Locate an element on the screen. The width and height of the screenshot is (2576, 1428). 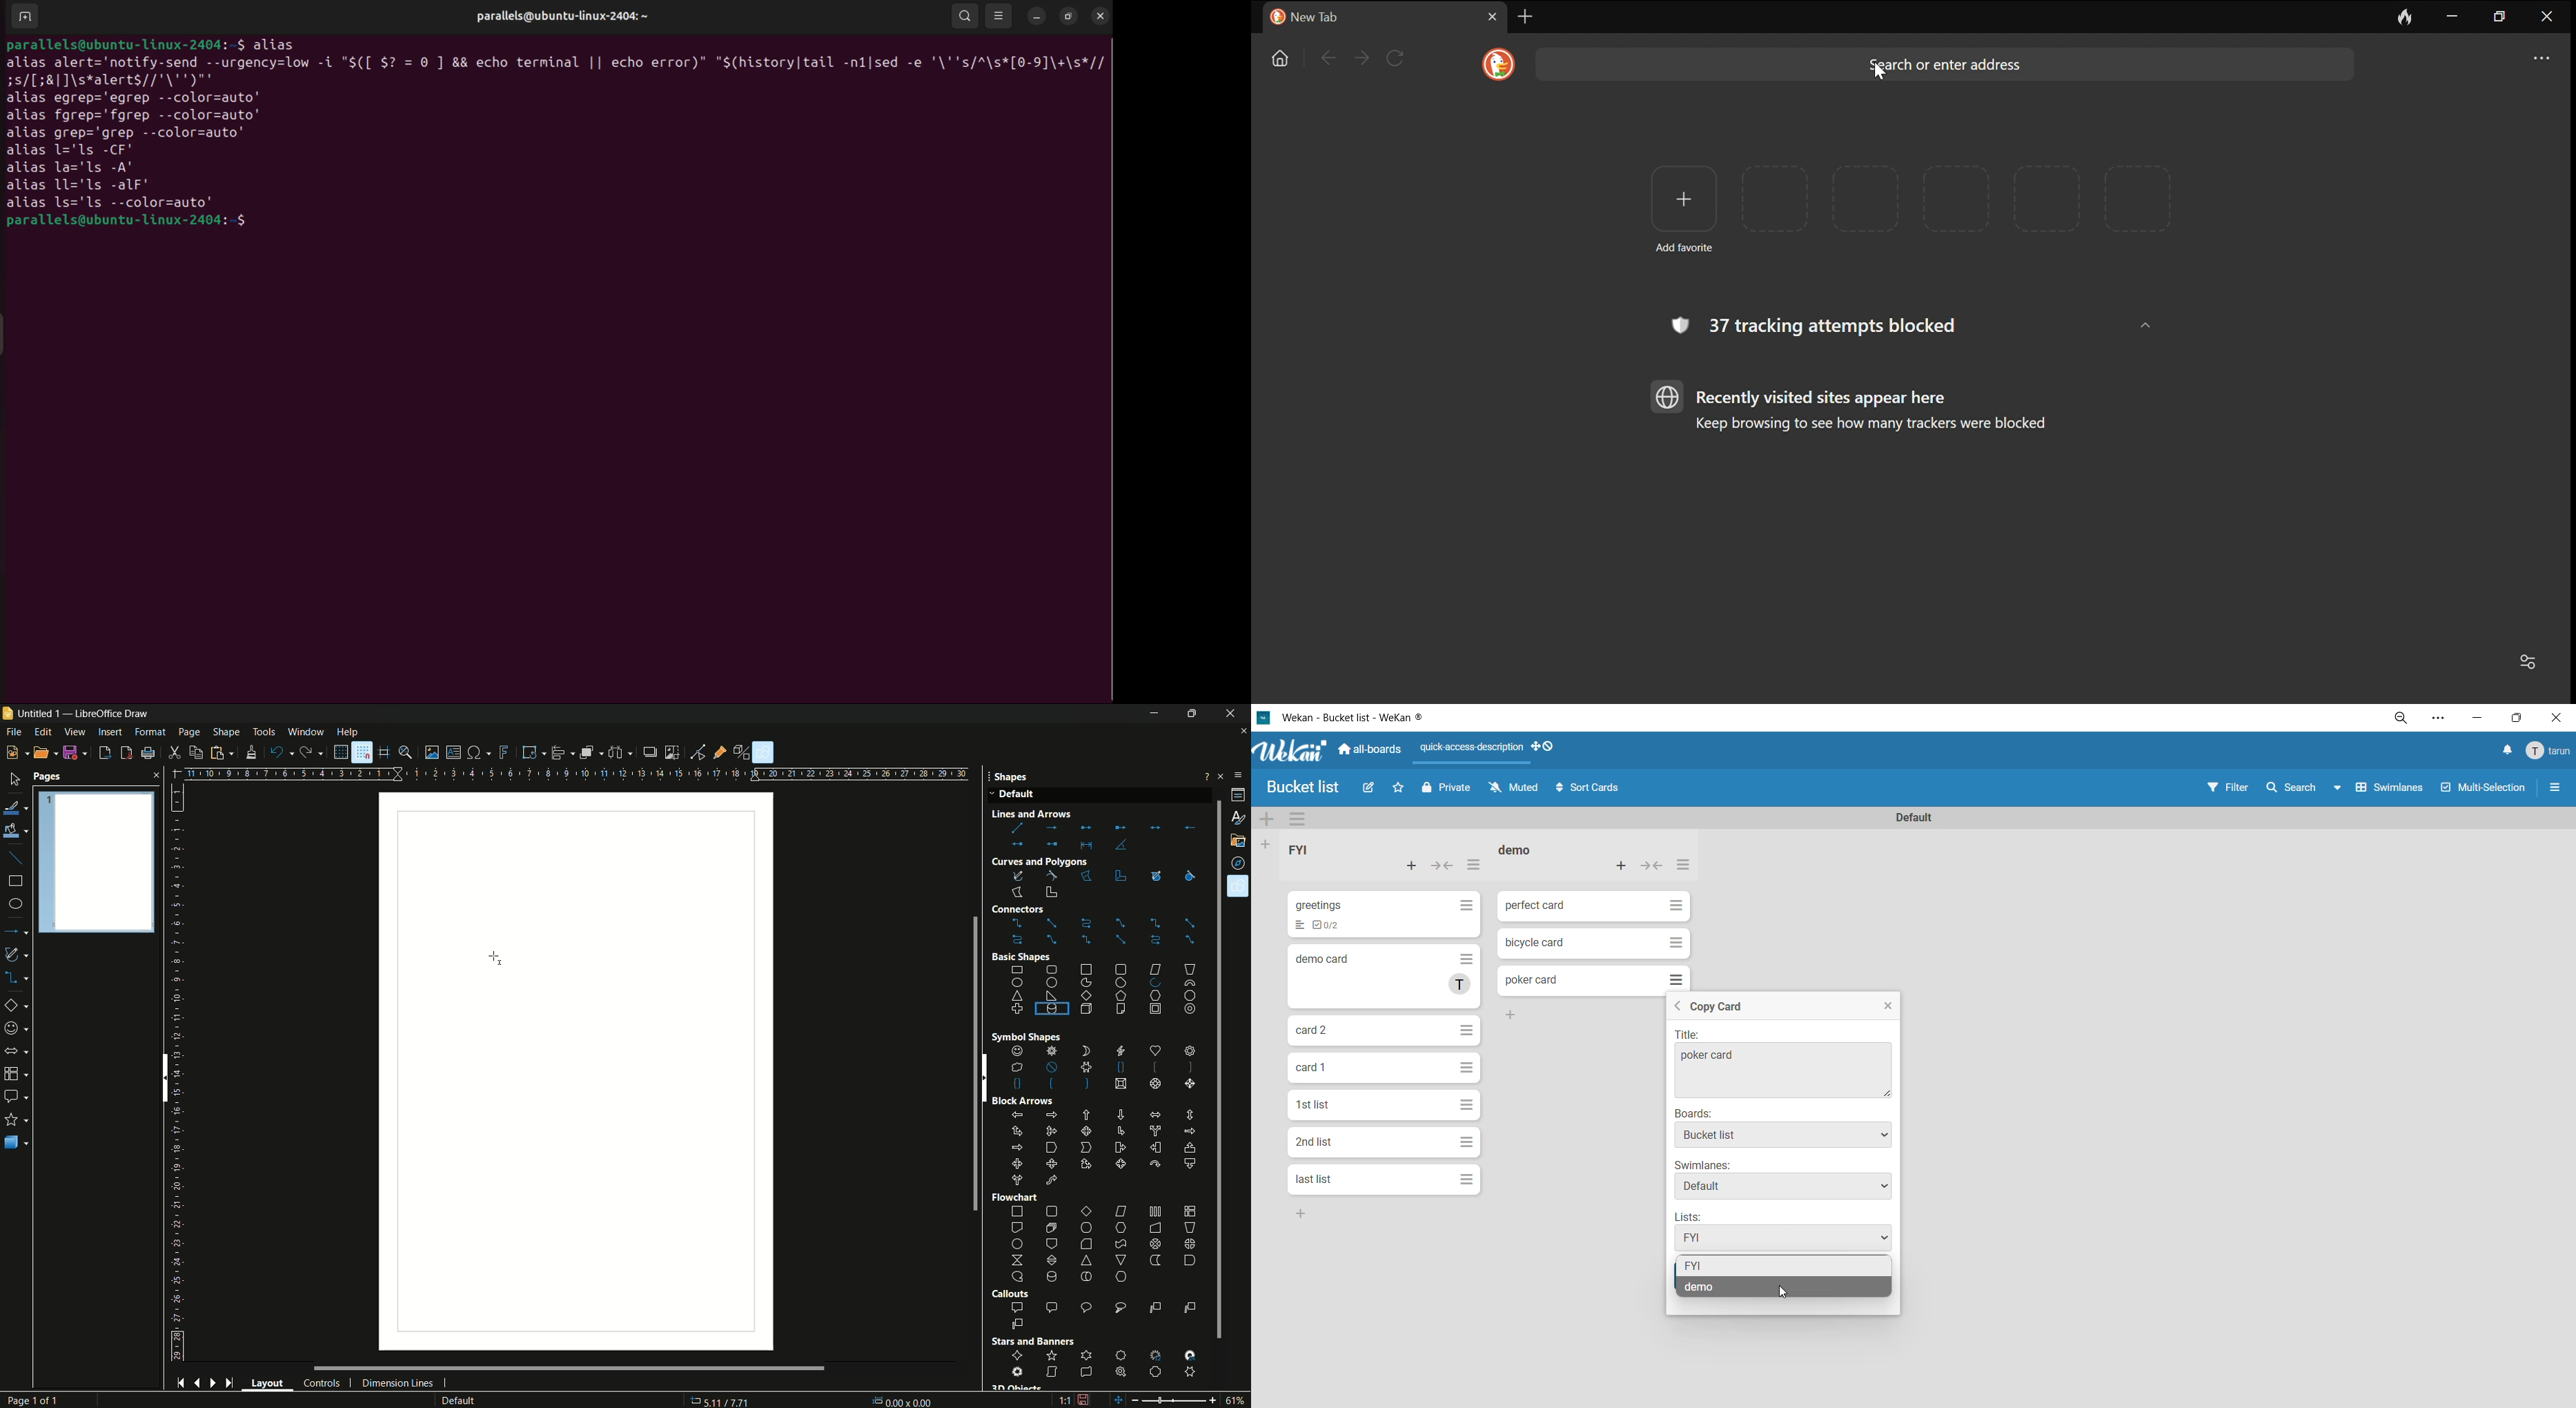
insert fontwork text is located at coordinates (505, 752).